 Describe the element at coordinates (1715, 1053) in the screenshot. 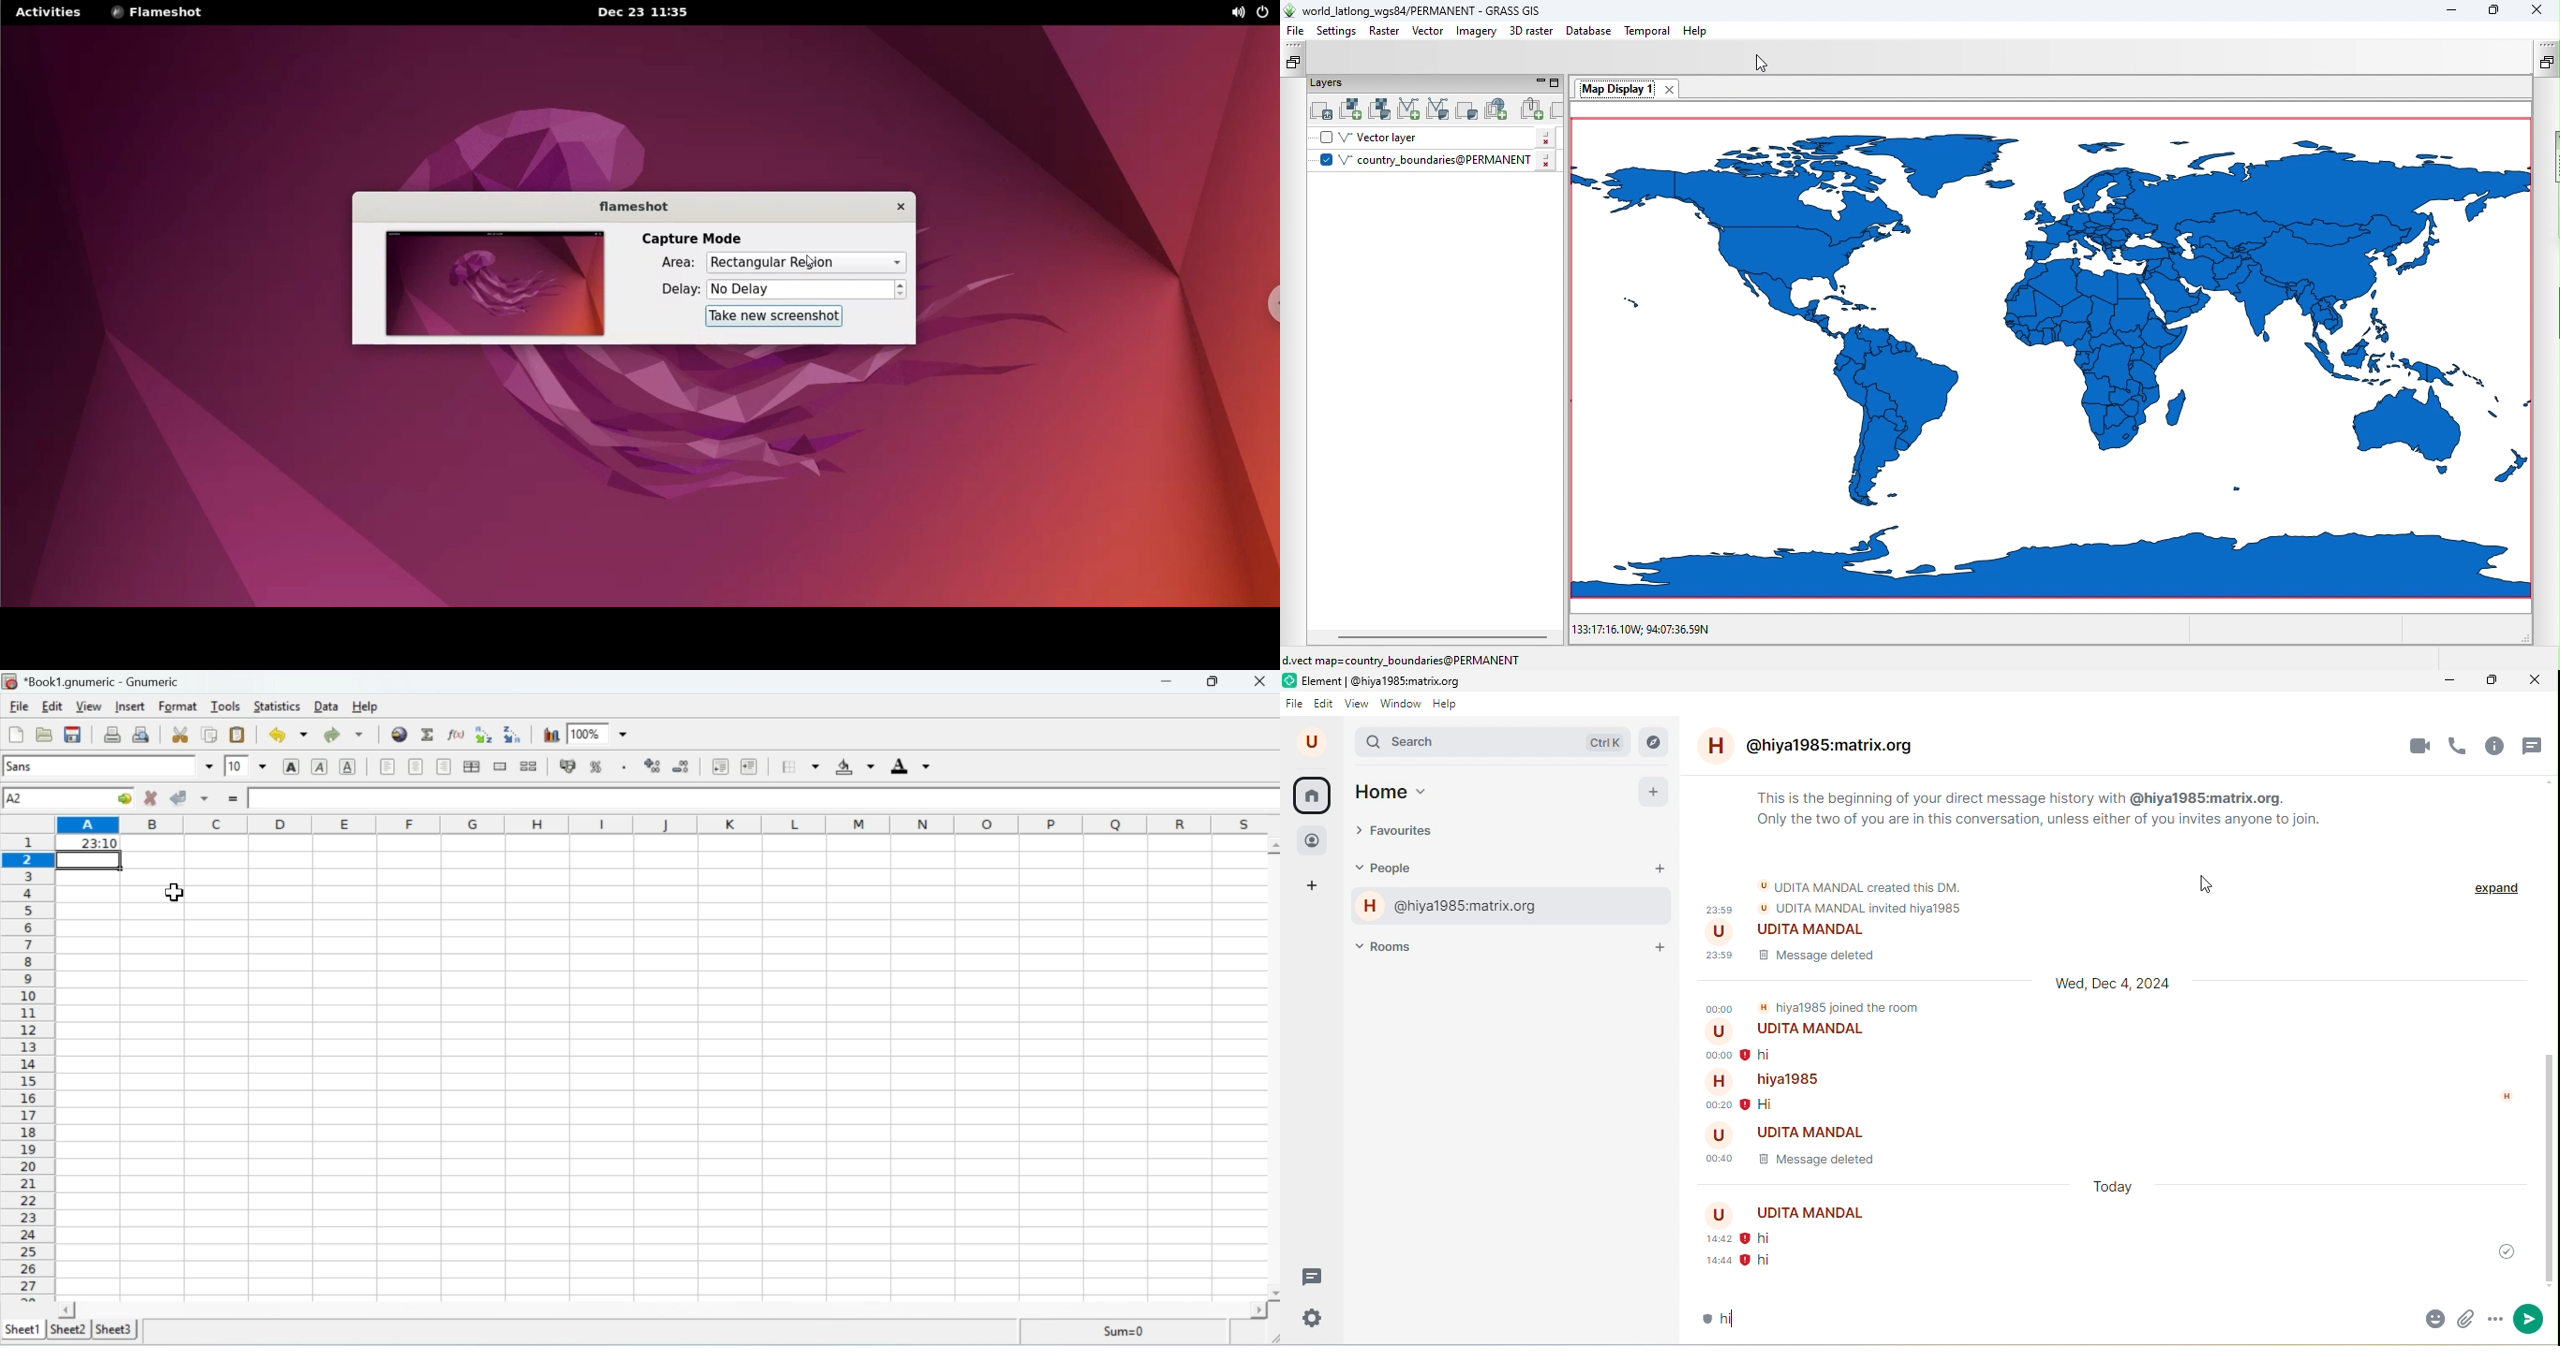

I see `00.00` at that location.